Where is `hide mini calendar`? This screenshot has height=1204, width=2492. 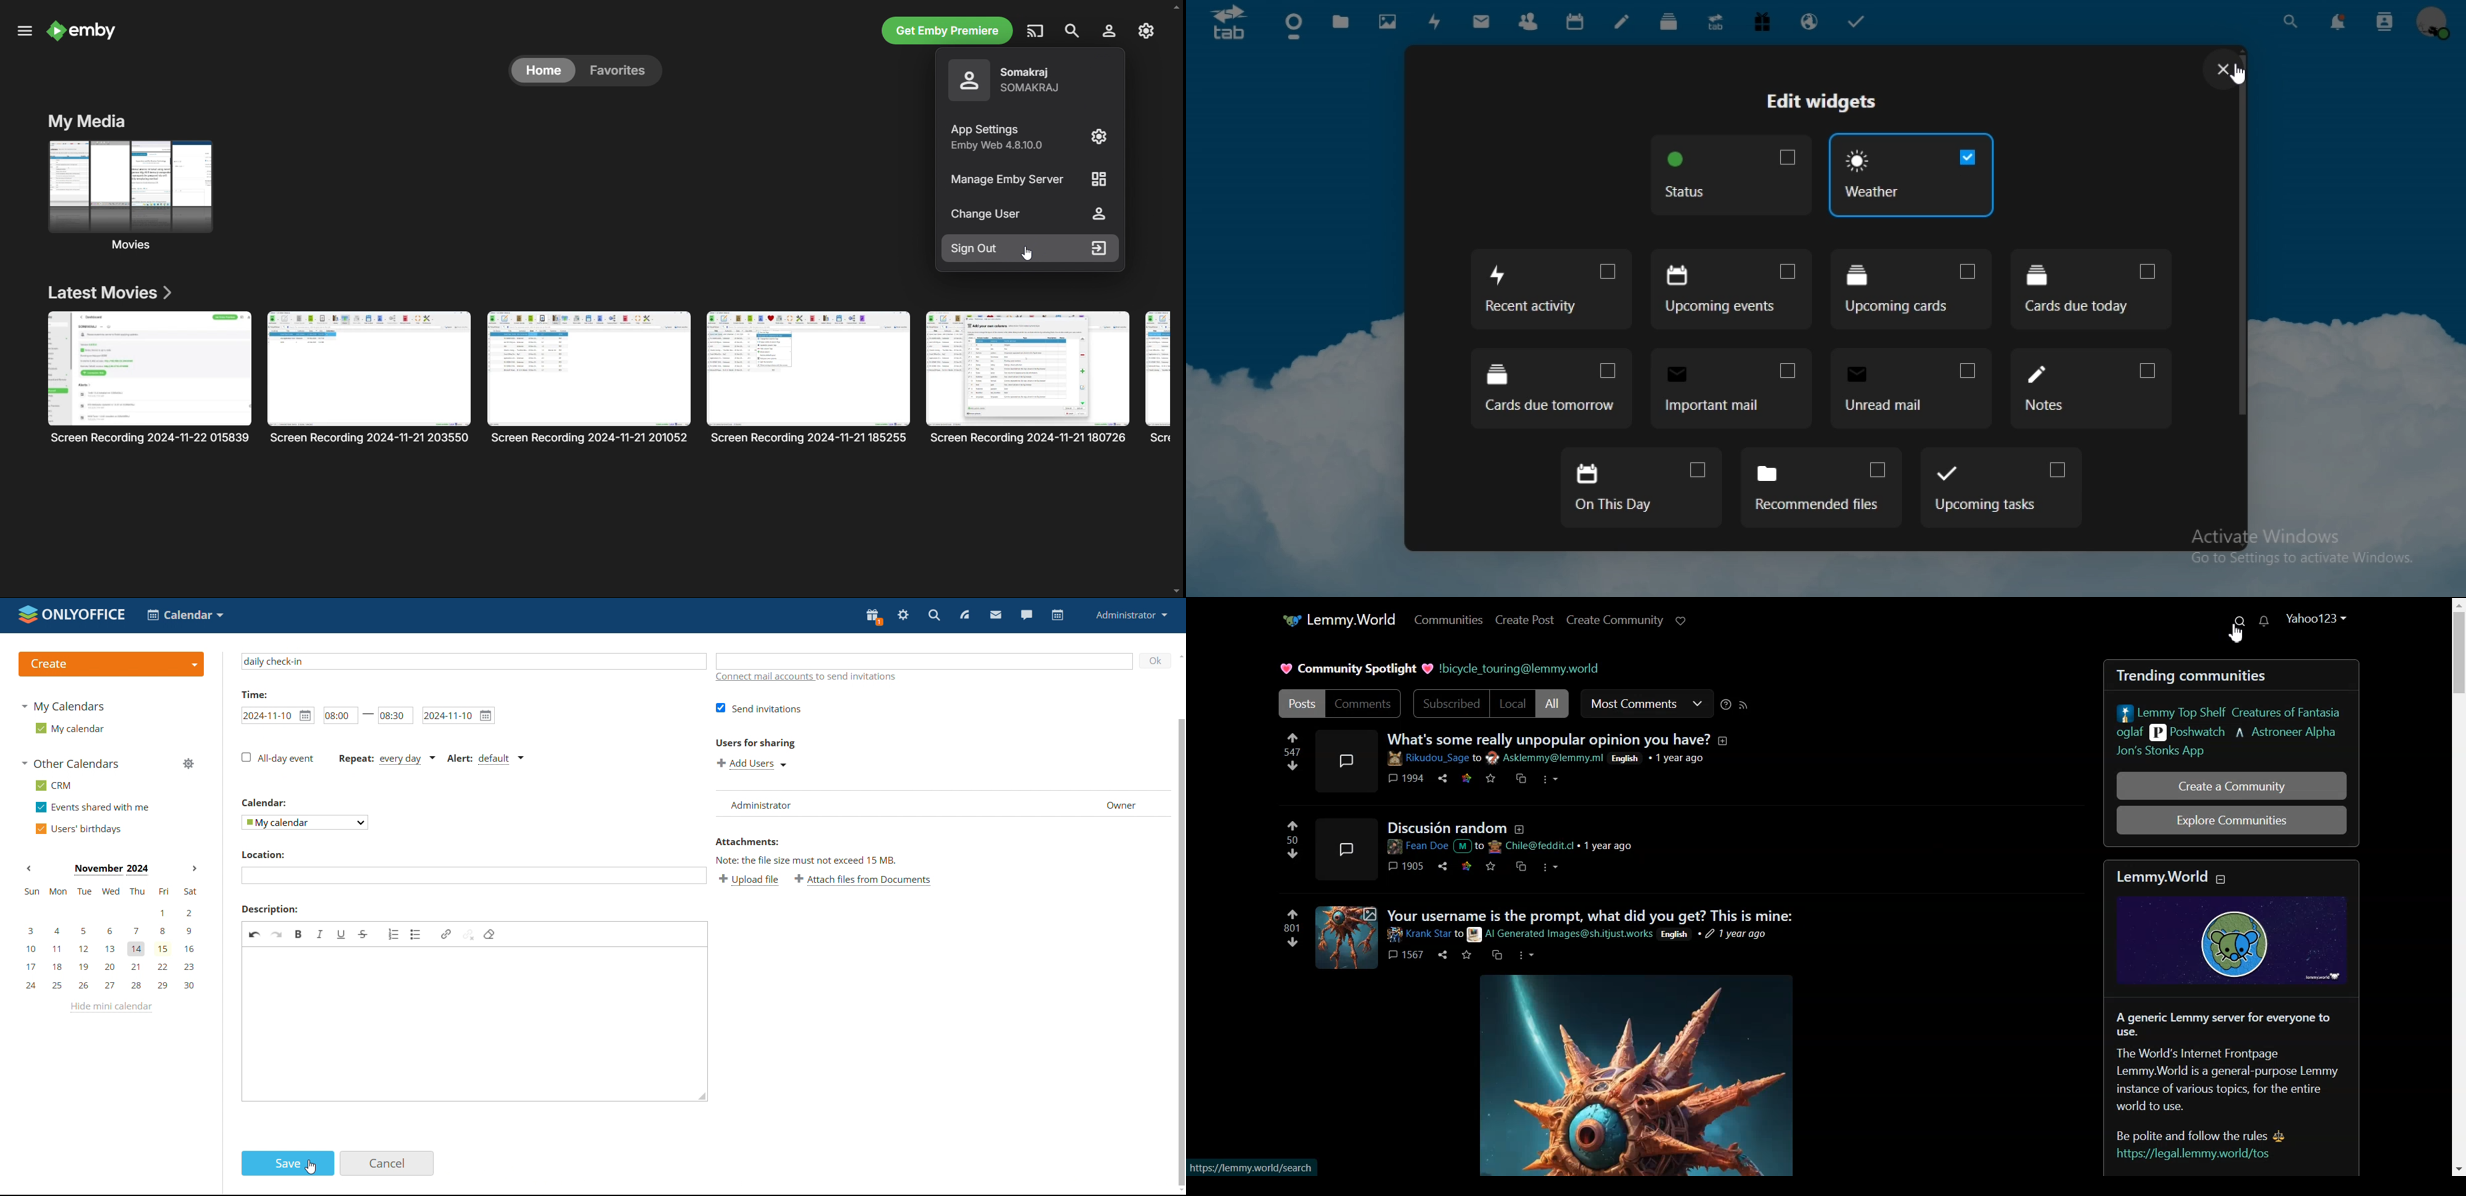 hide mini calendar is located at coordinates (109, 1008).